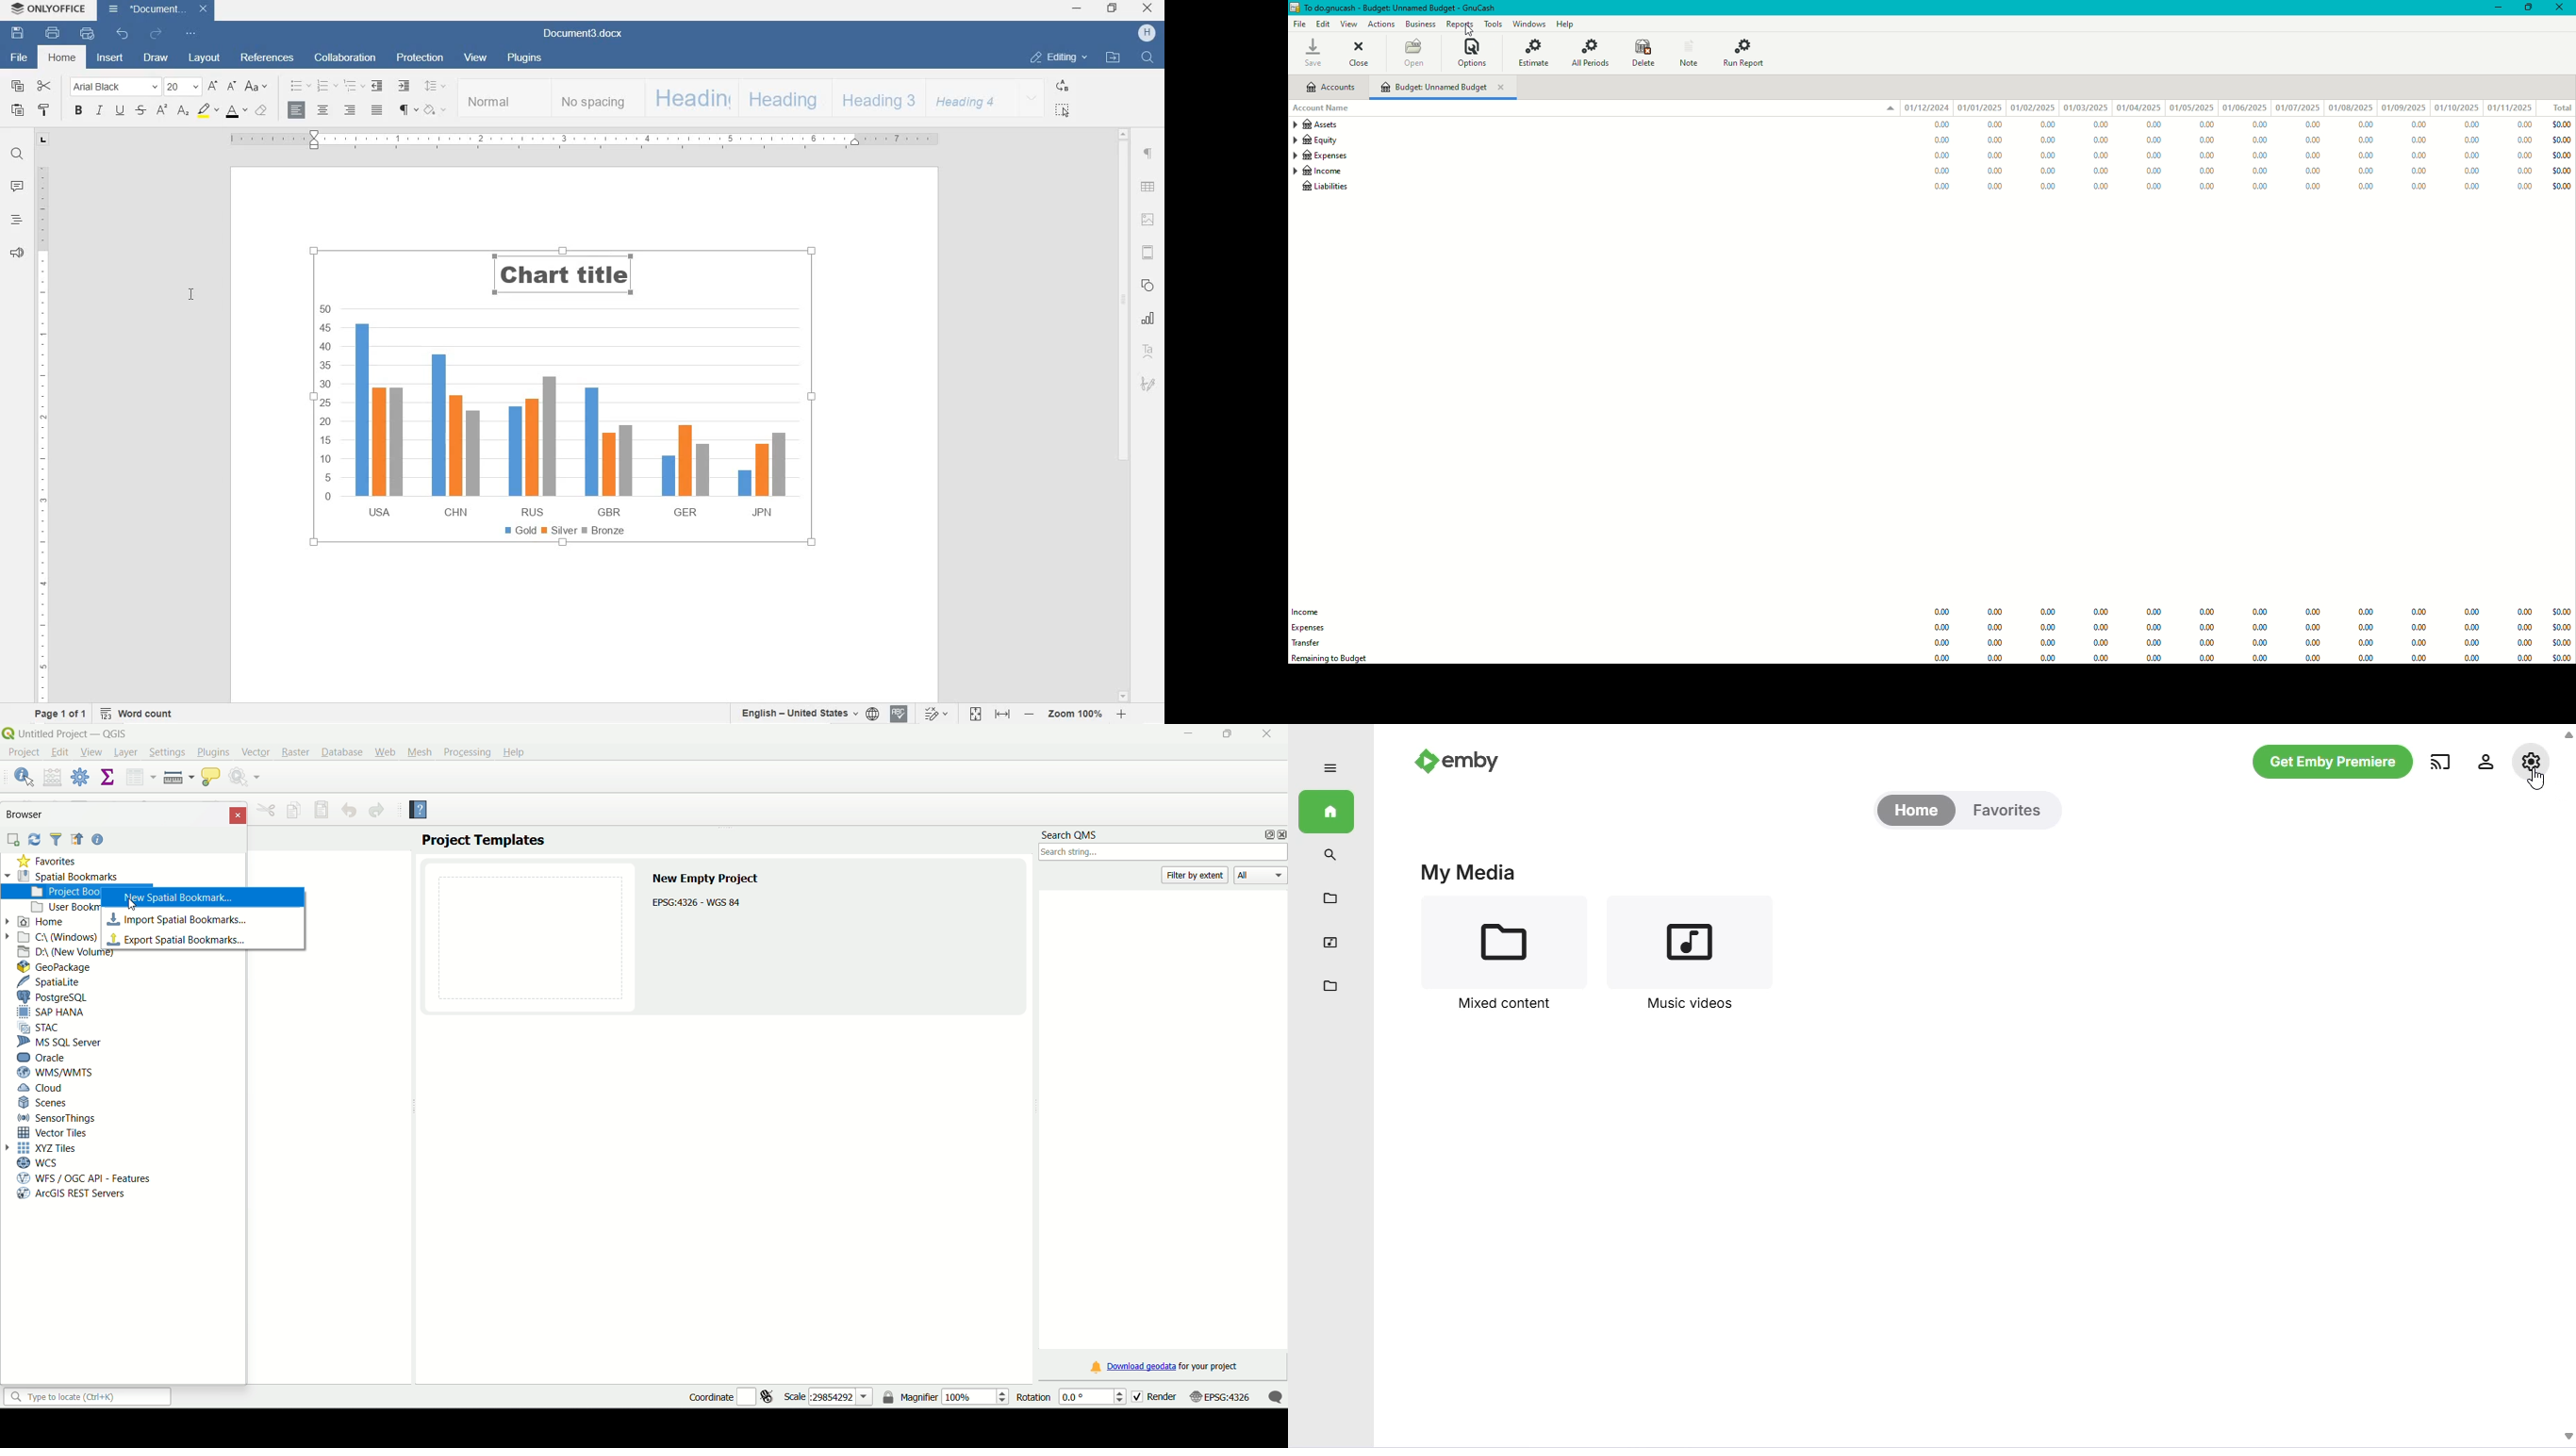 This screenshot has width=2576, height=1456. I want to click on FONT SIZE, so click(183, 87).